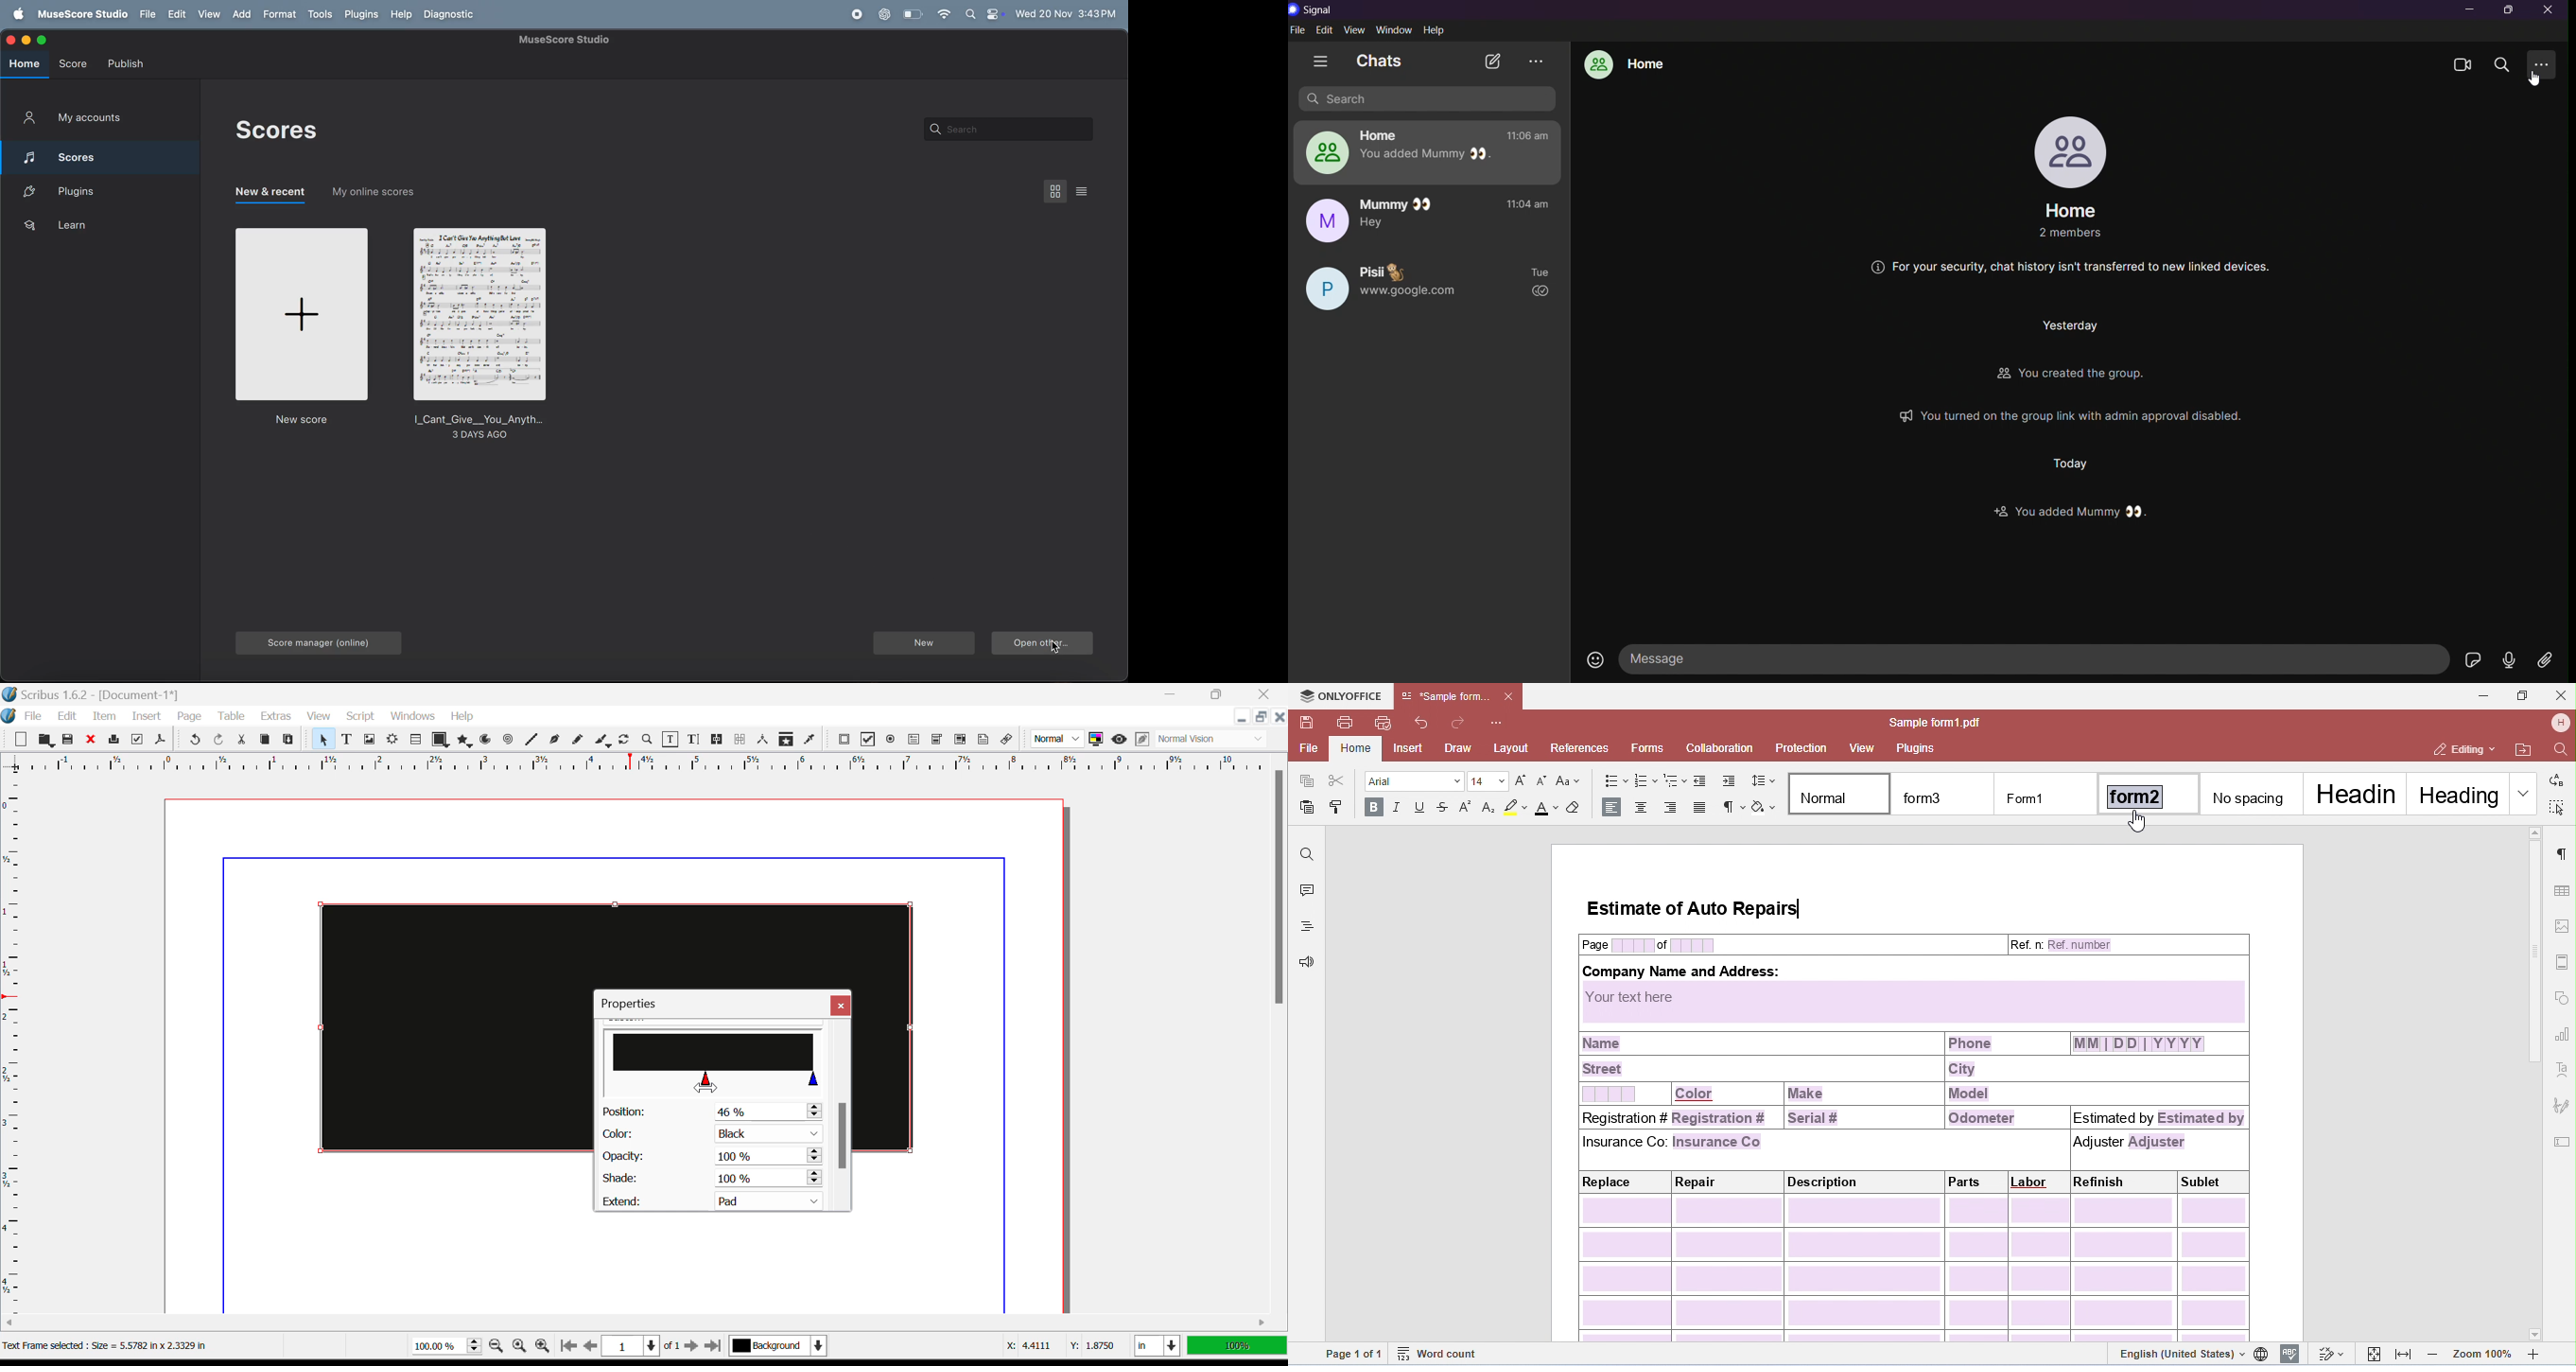  I want to click on show tabs, so click(1321, 61).